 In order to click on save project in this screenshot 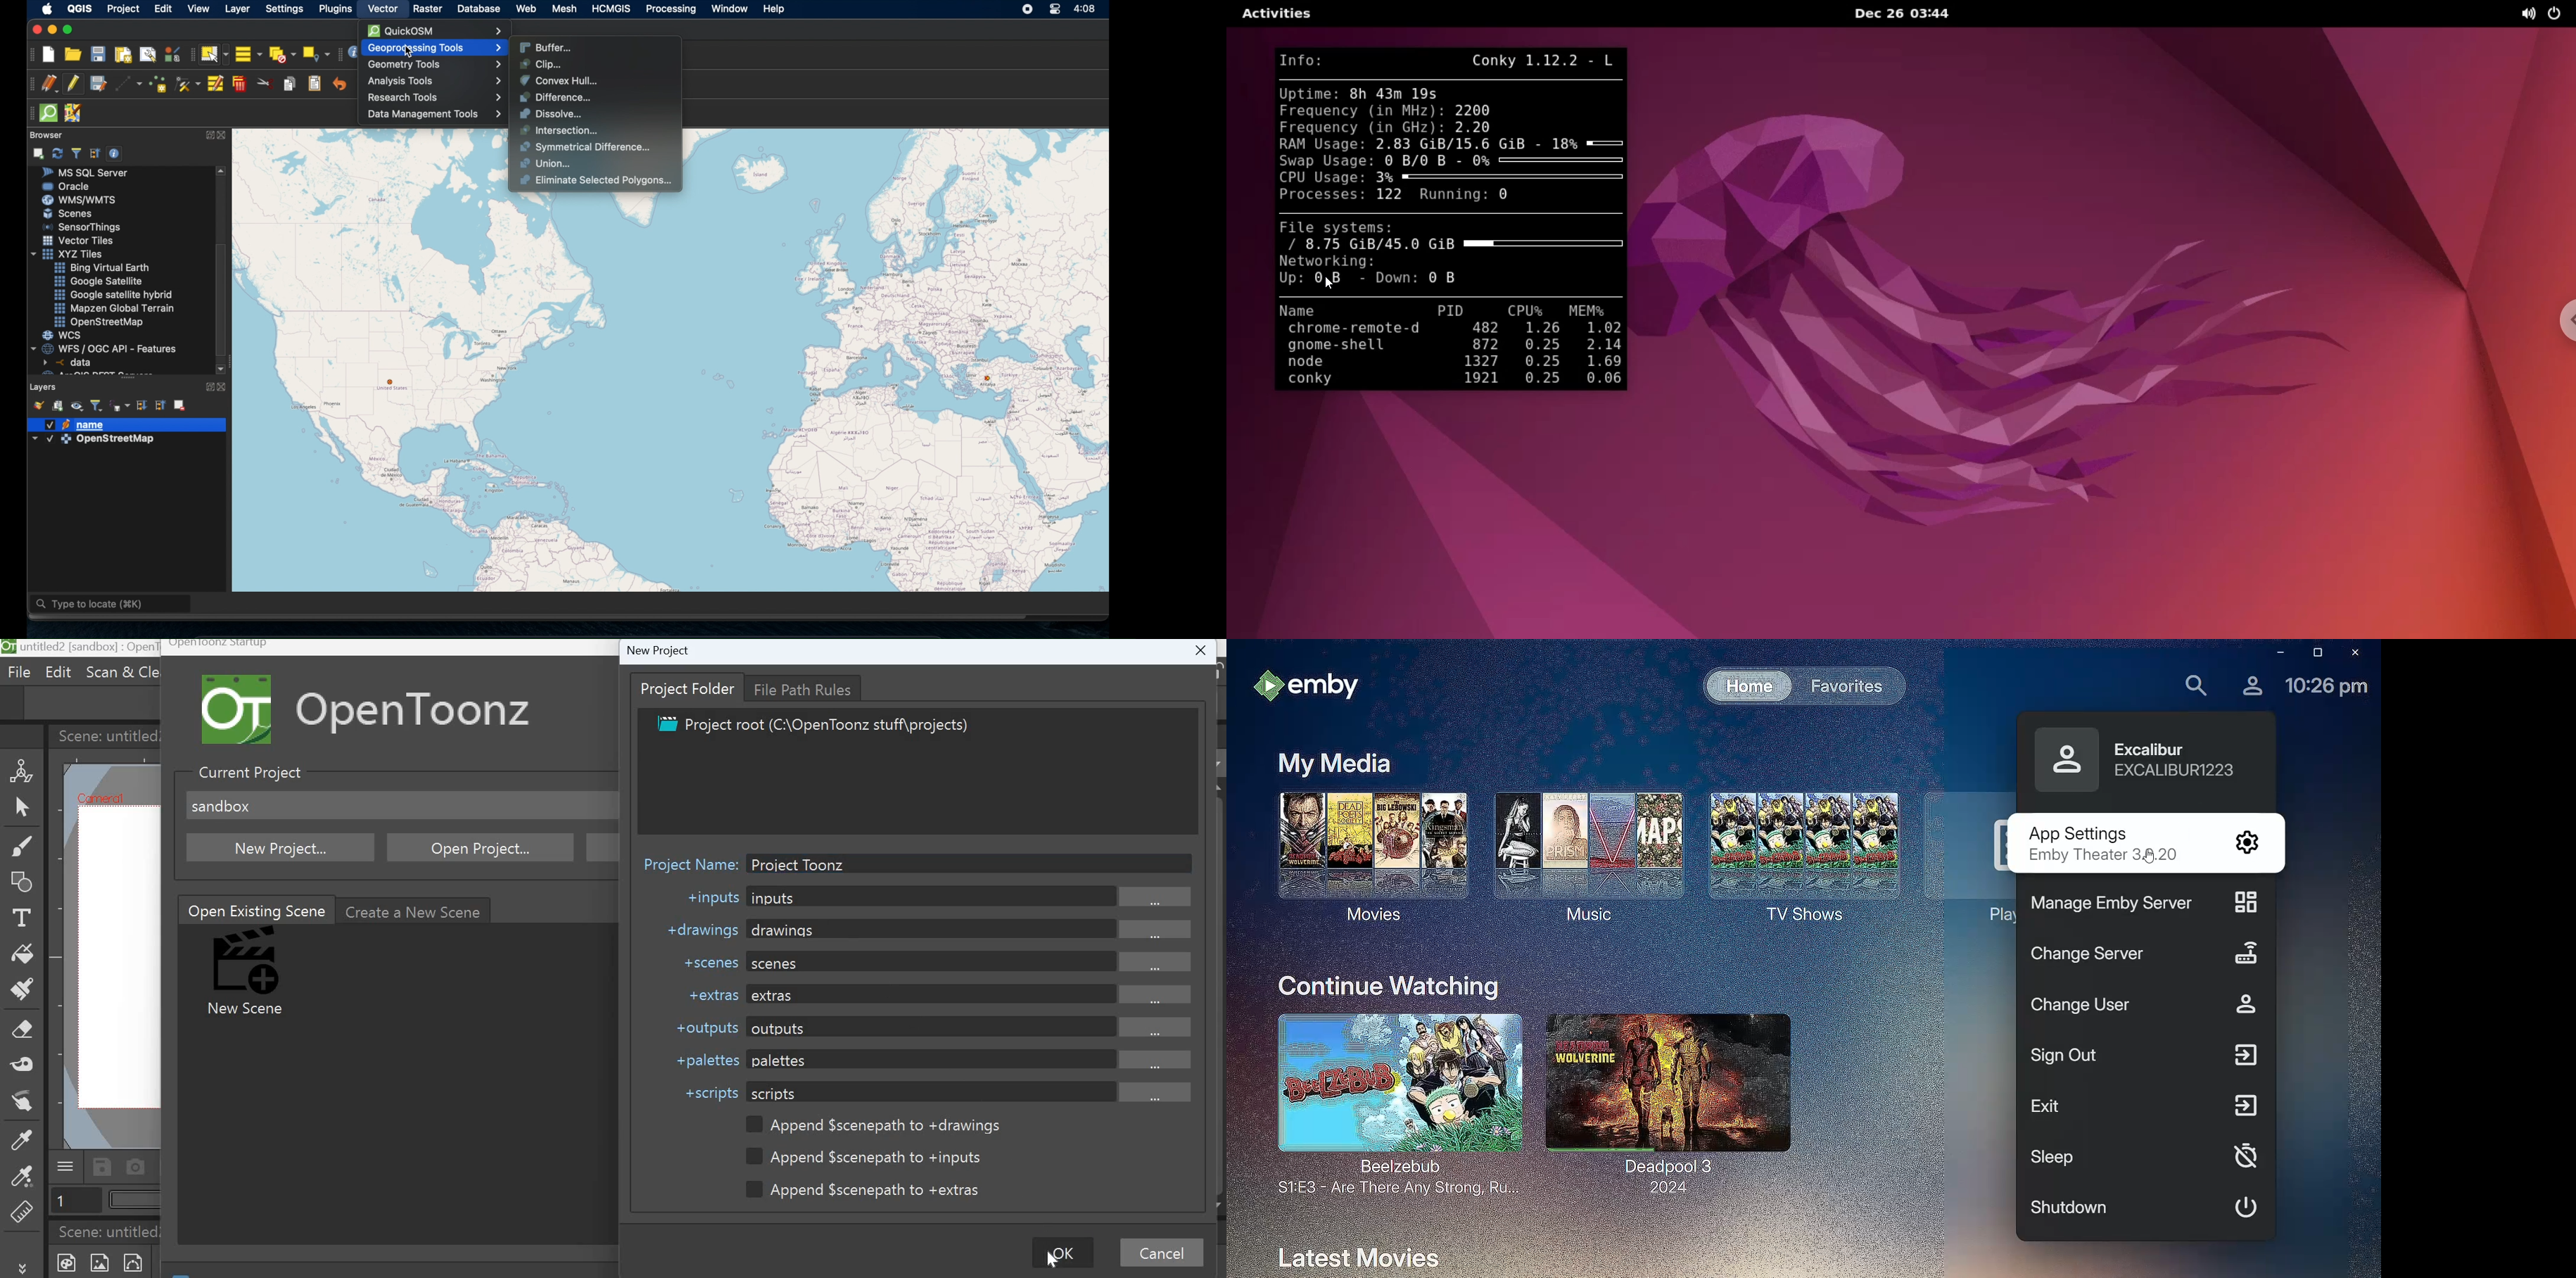, I will do `click(98, 56)`.